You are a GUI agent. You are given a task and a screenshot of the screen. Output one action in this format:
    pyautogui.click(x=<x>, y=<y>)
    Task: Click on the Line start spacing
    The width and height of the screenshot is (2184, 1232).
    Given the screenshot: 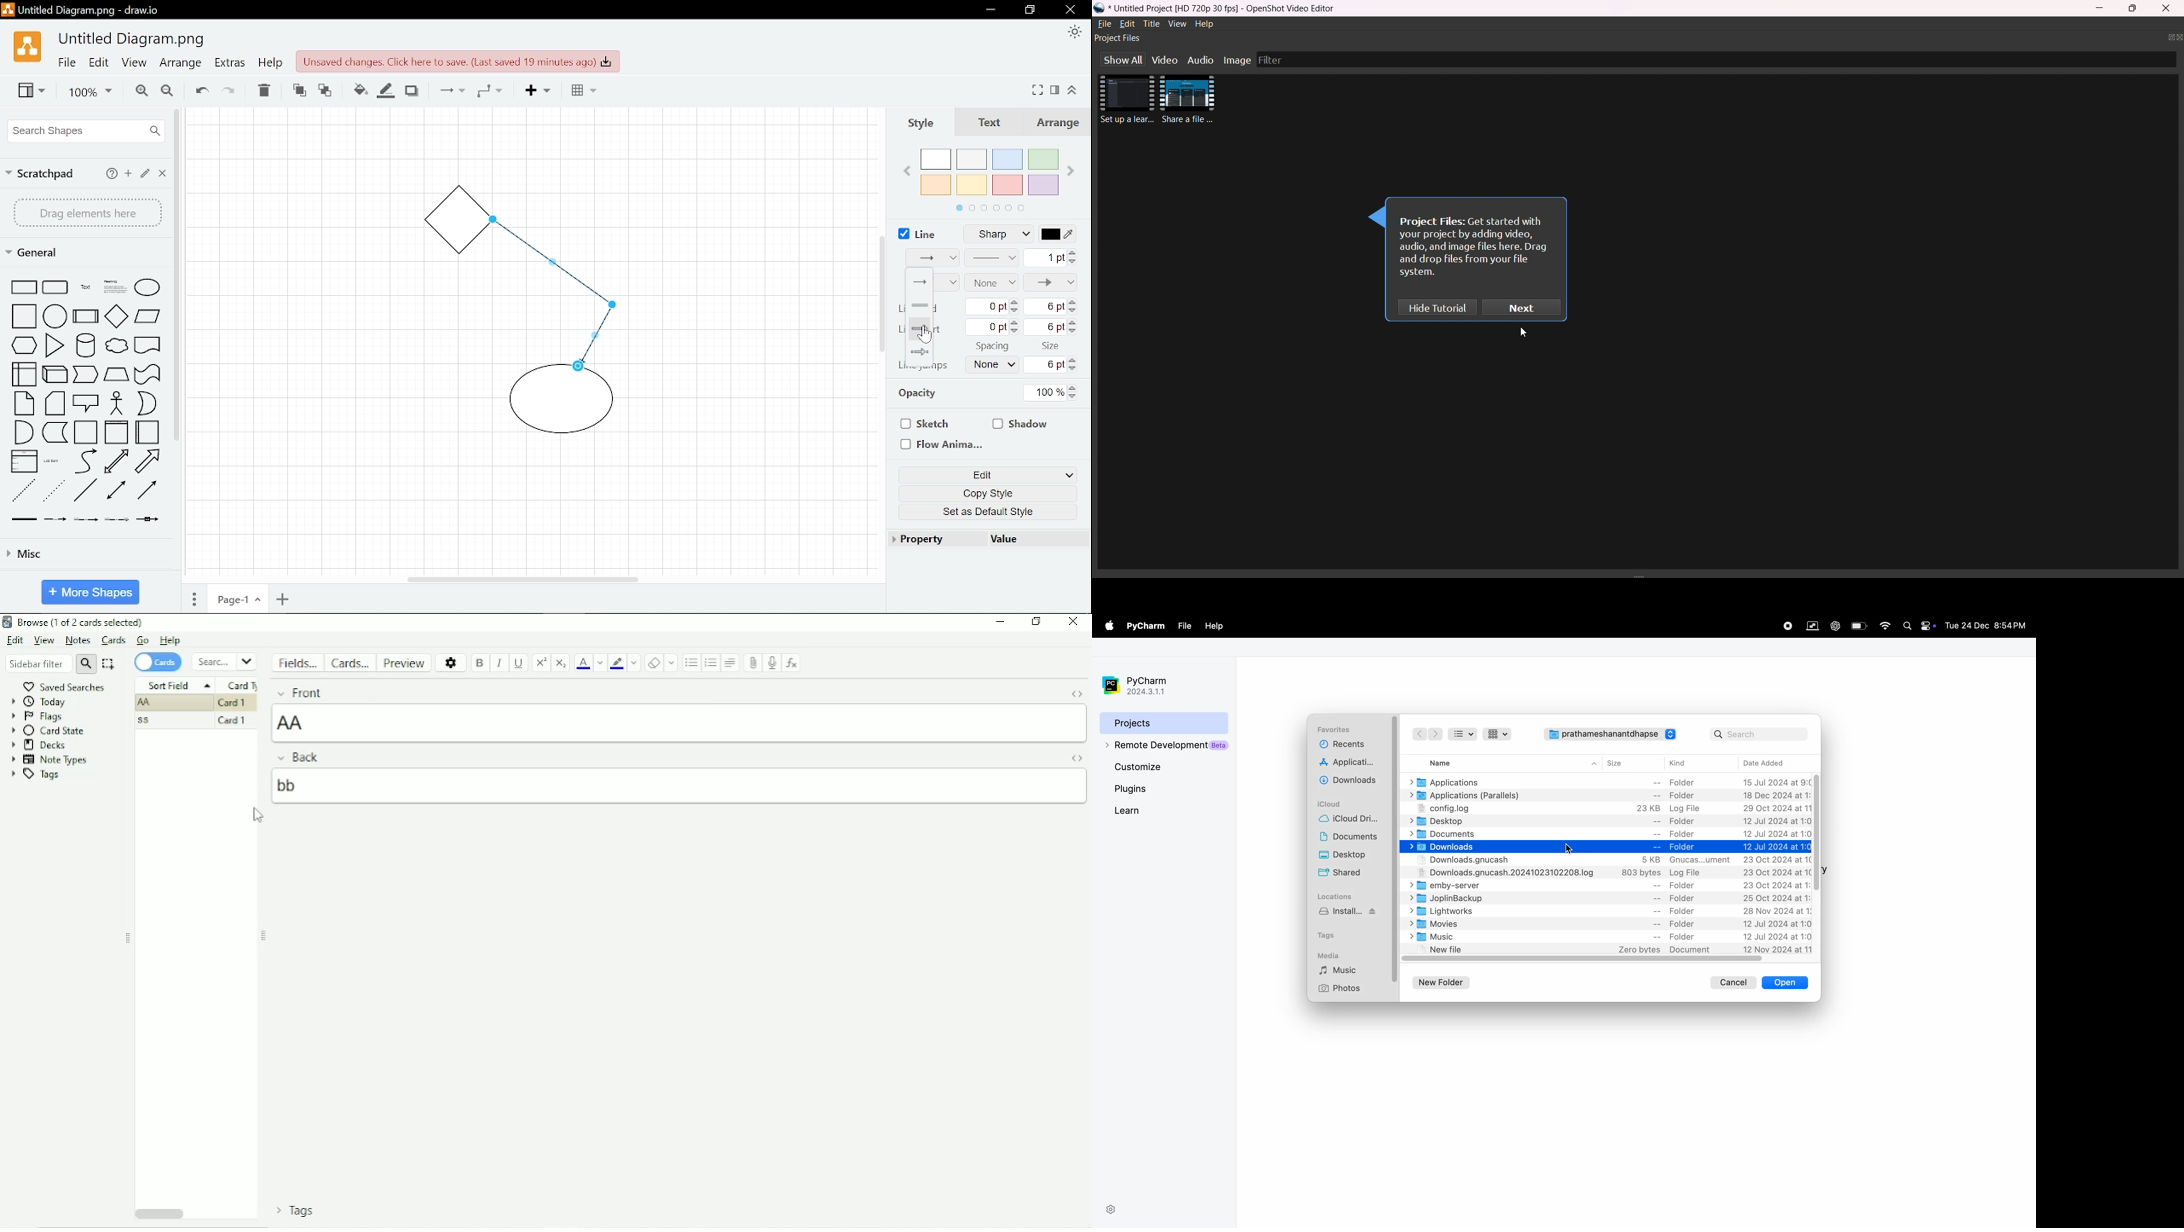 What is the action you would take?
    pyautogui.click(x=1049, y=327)
    